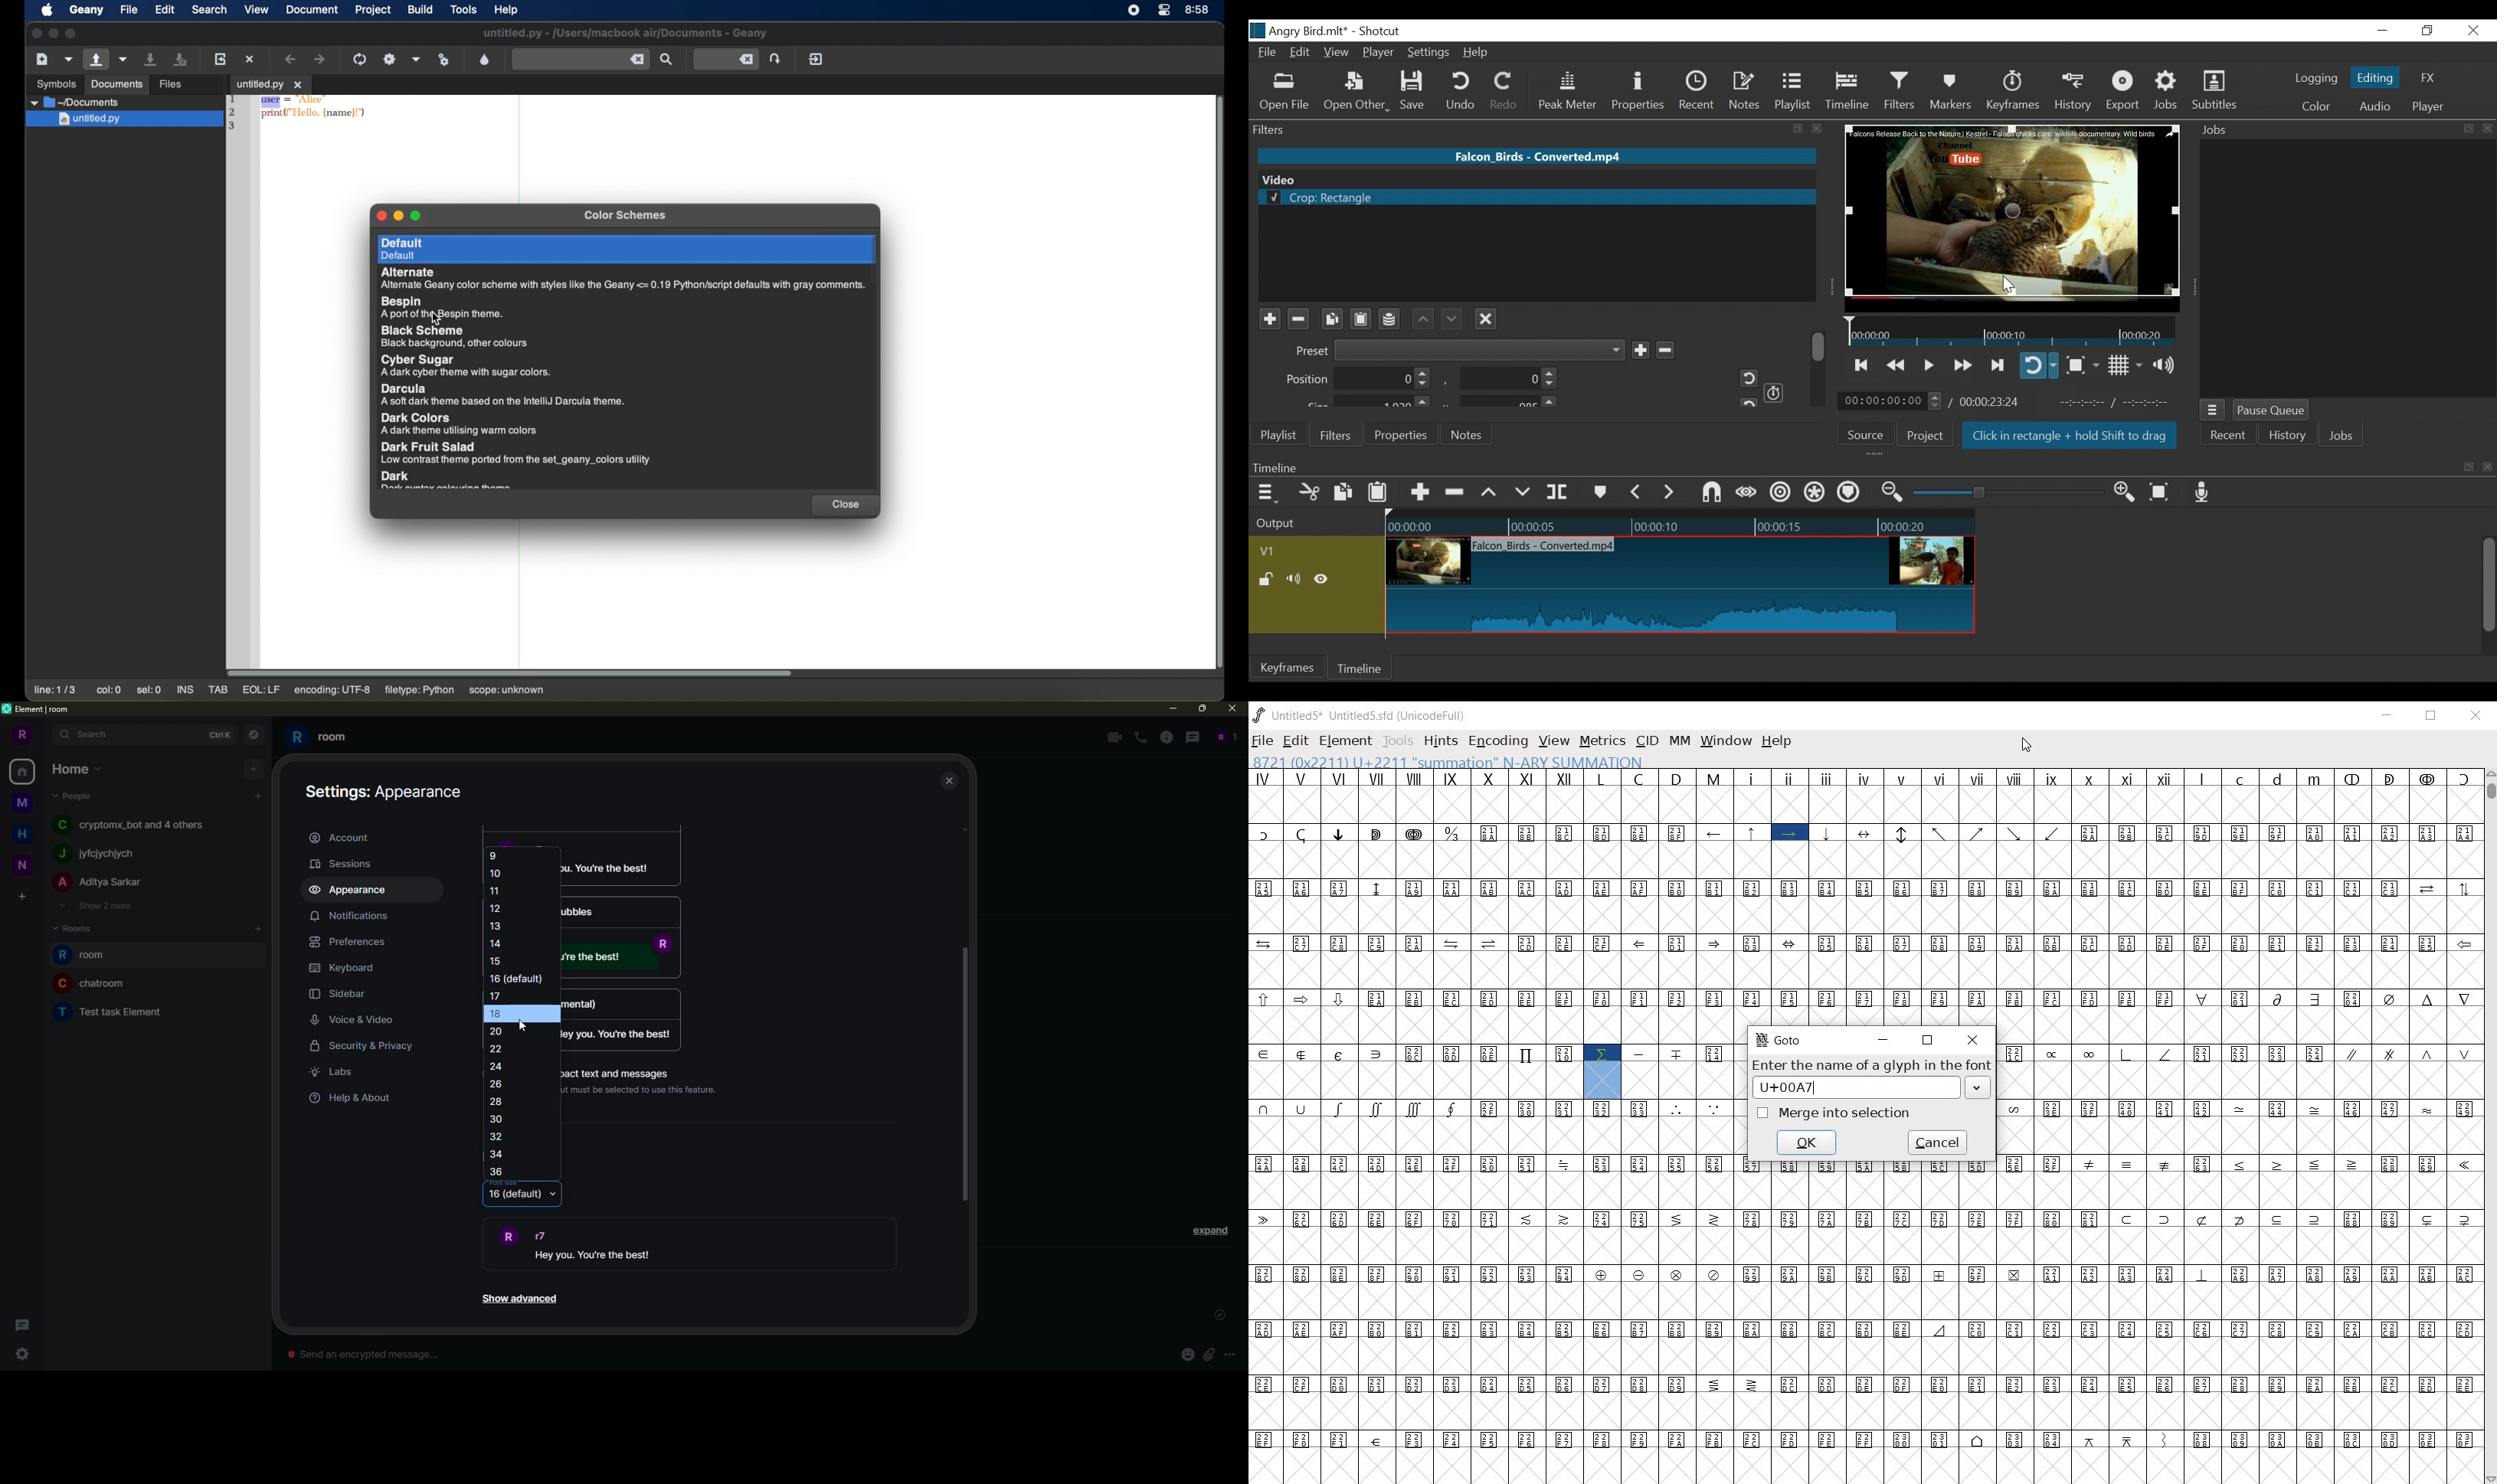  What do you see at coordinates (1890, 400) in the screenshot?
I see `Current Duration` at bounding box center [1890, 400].